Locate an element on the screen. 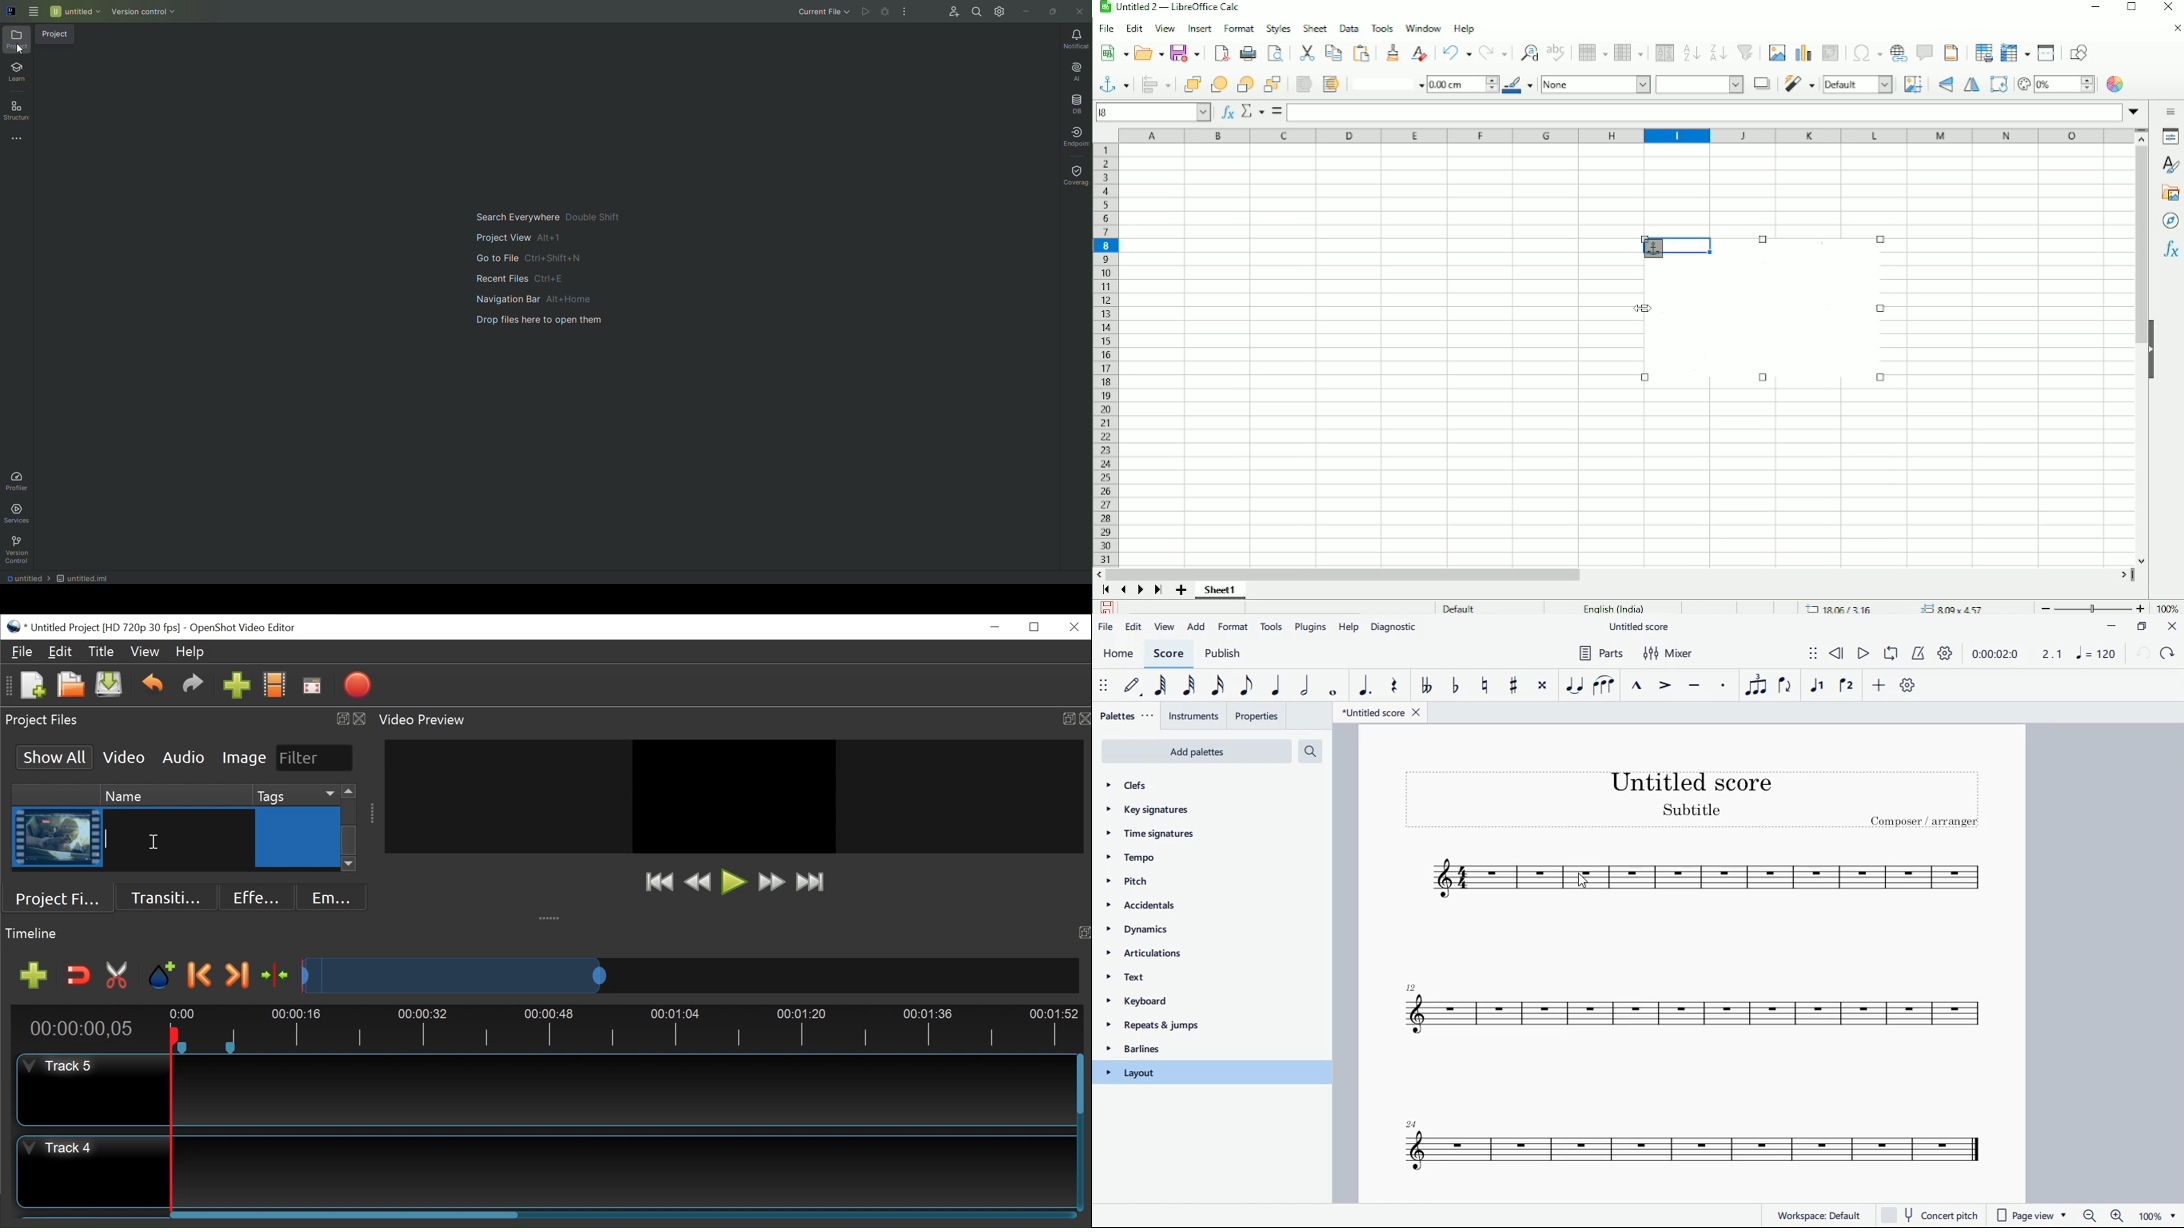 This screenshot has width=2184, height=1232. Version Control is located at coordinates (21, 551).